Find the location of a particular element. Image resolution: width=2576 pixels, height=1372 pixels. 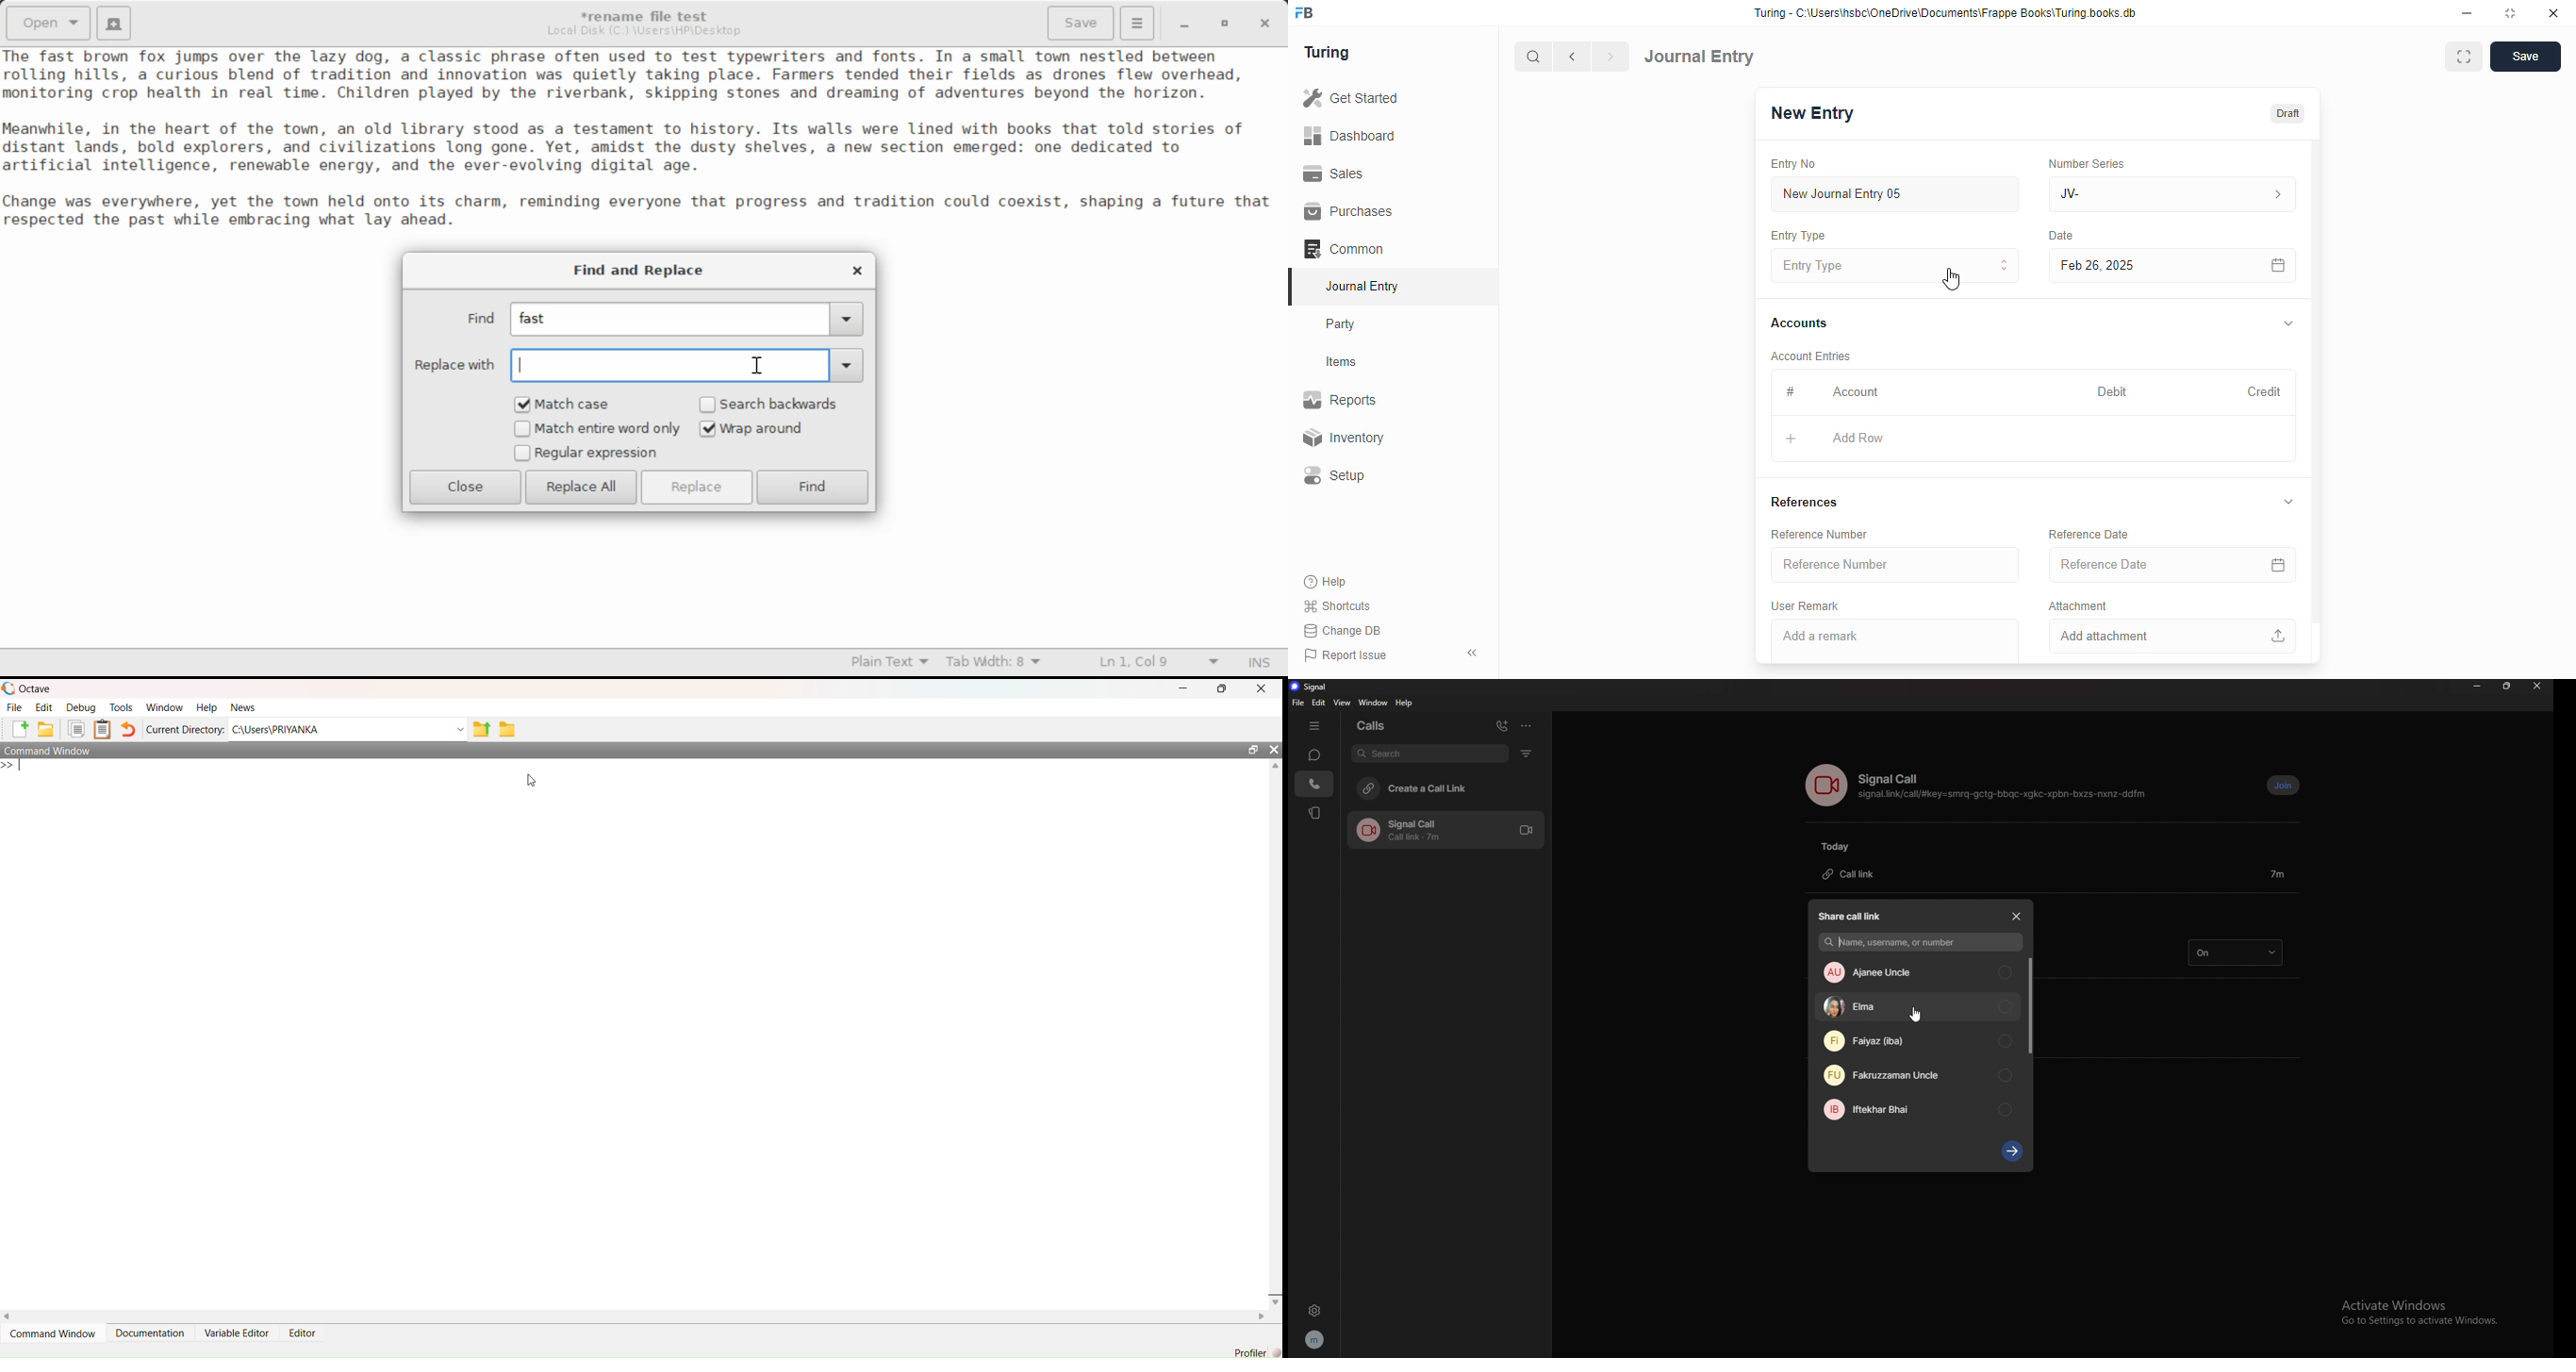

draft is located at coordinates (2287, 113).